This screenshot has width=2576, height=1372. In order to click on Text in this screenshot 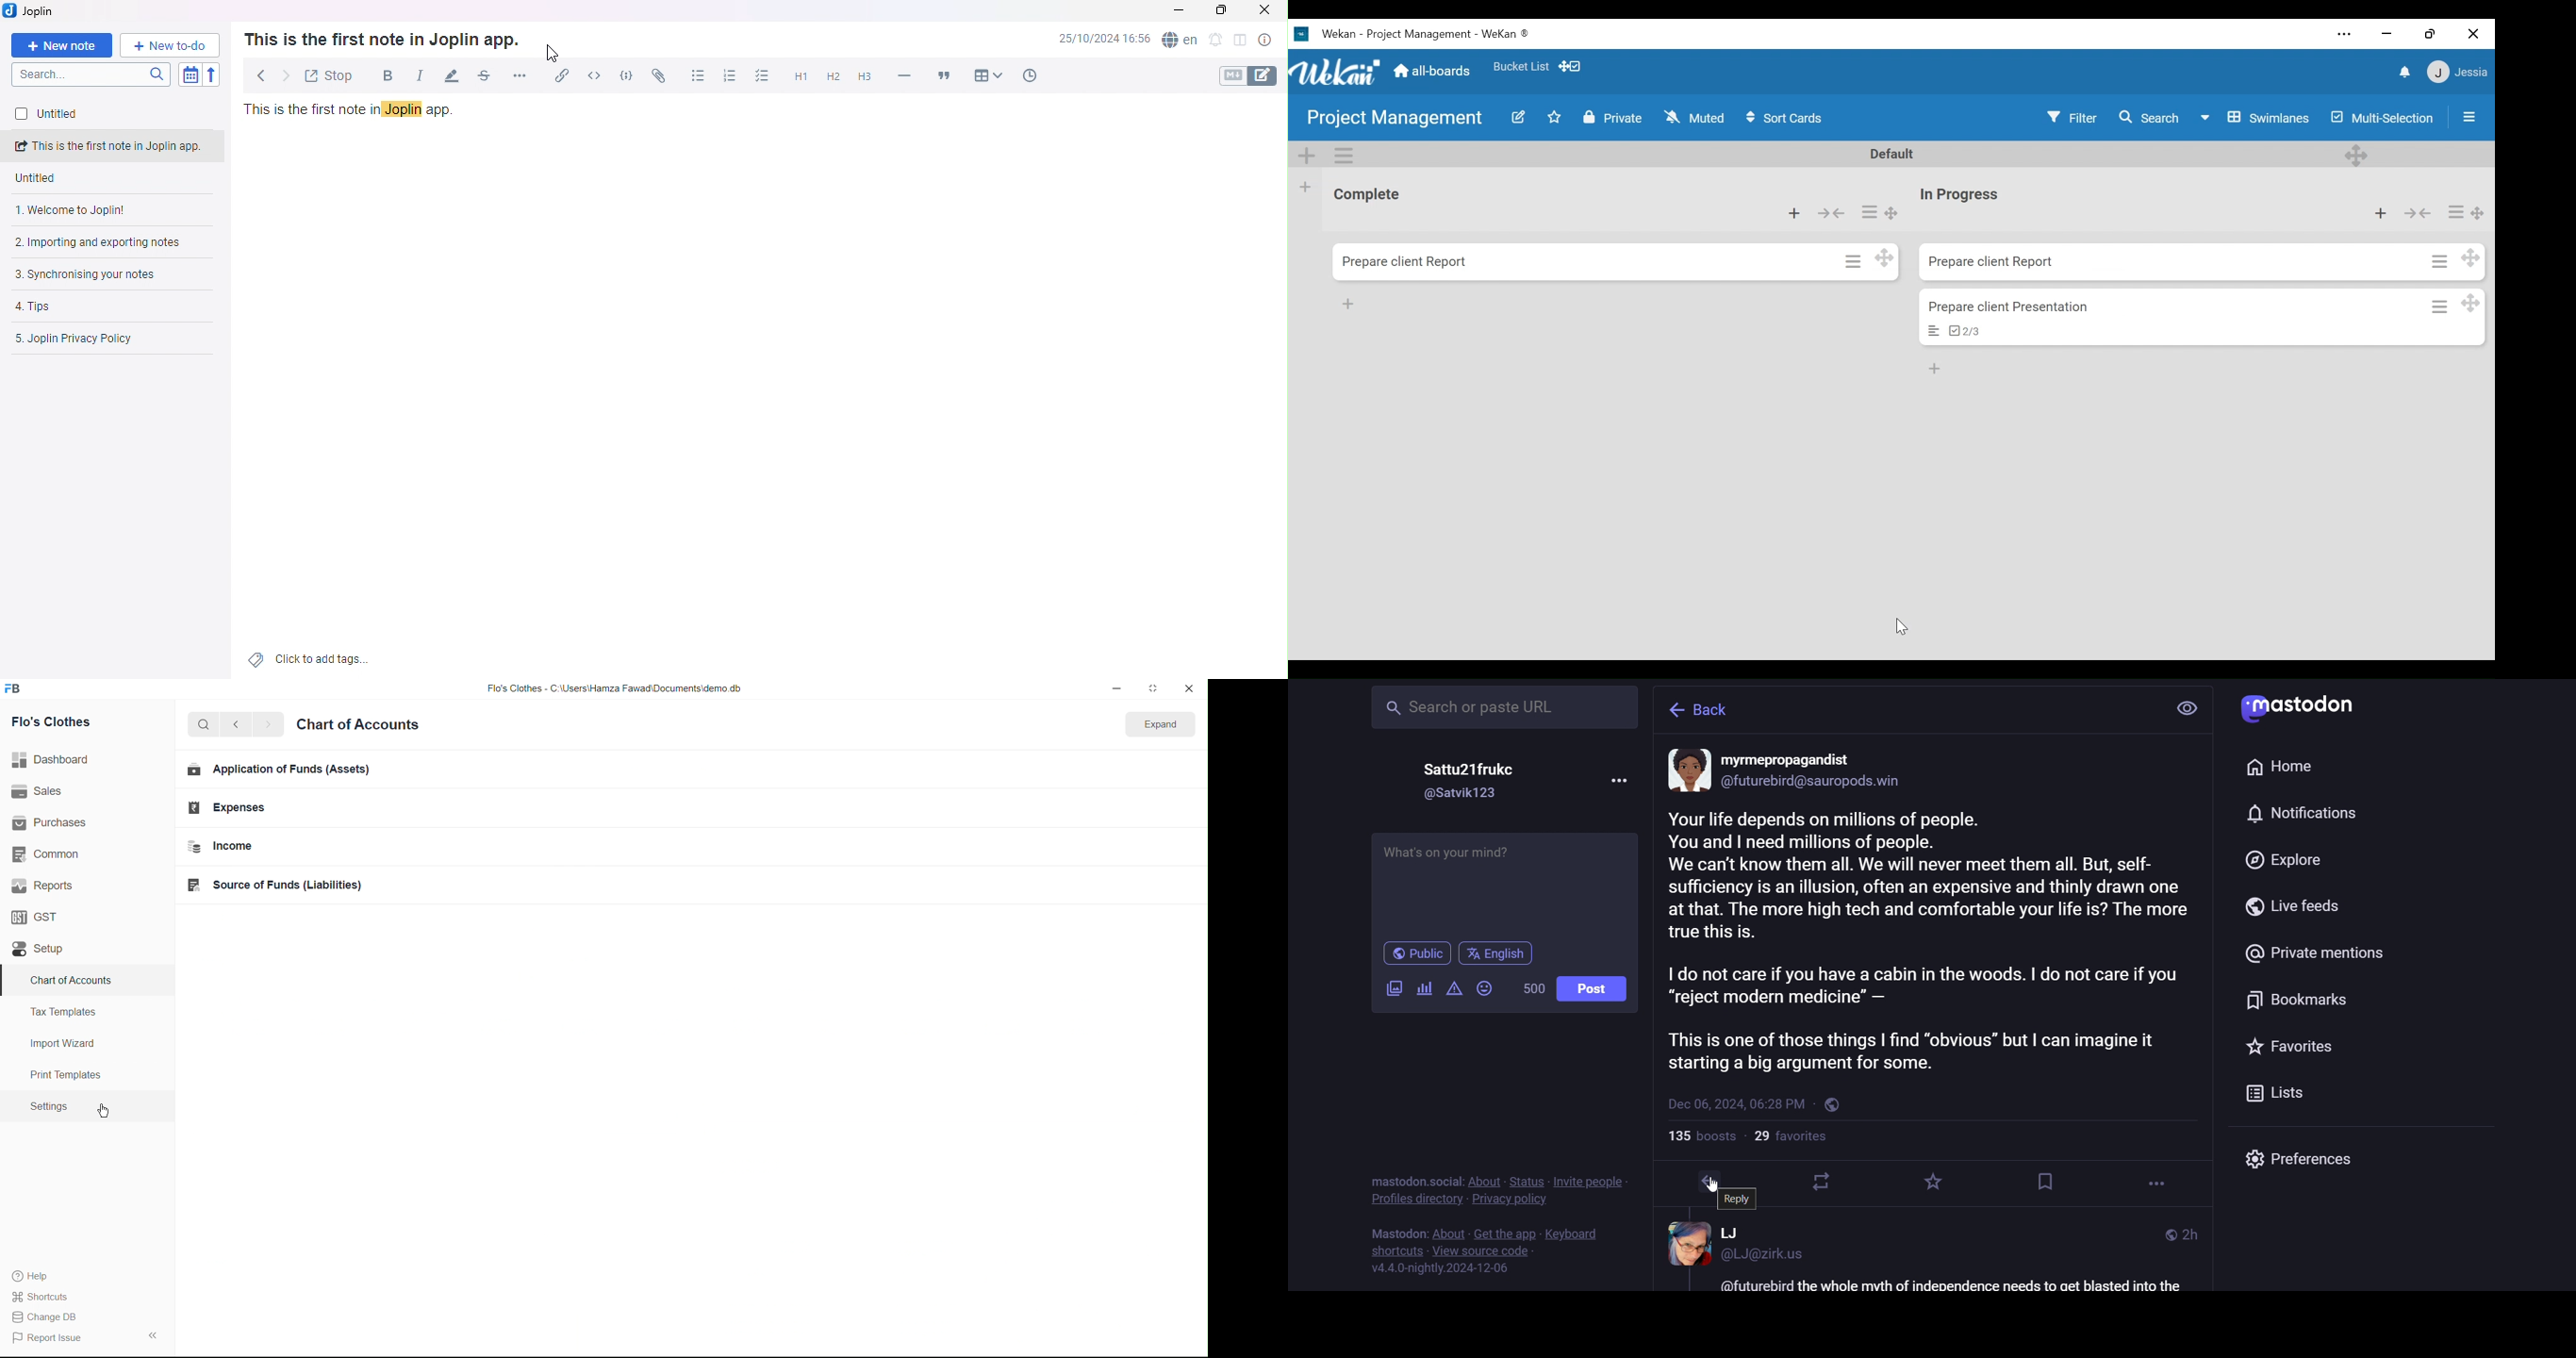, I will do `click(381, 39)`.